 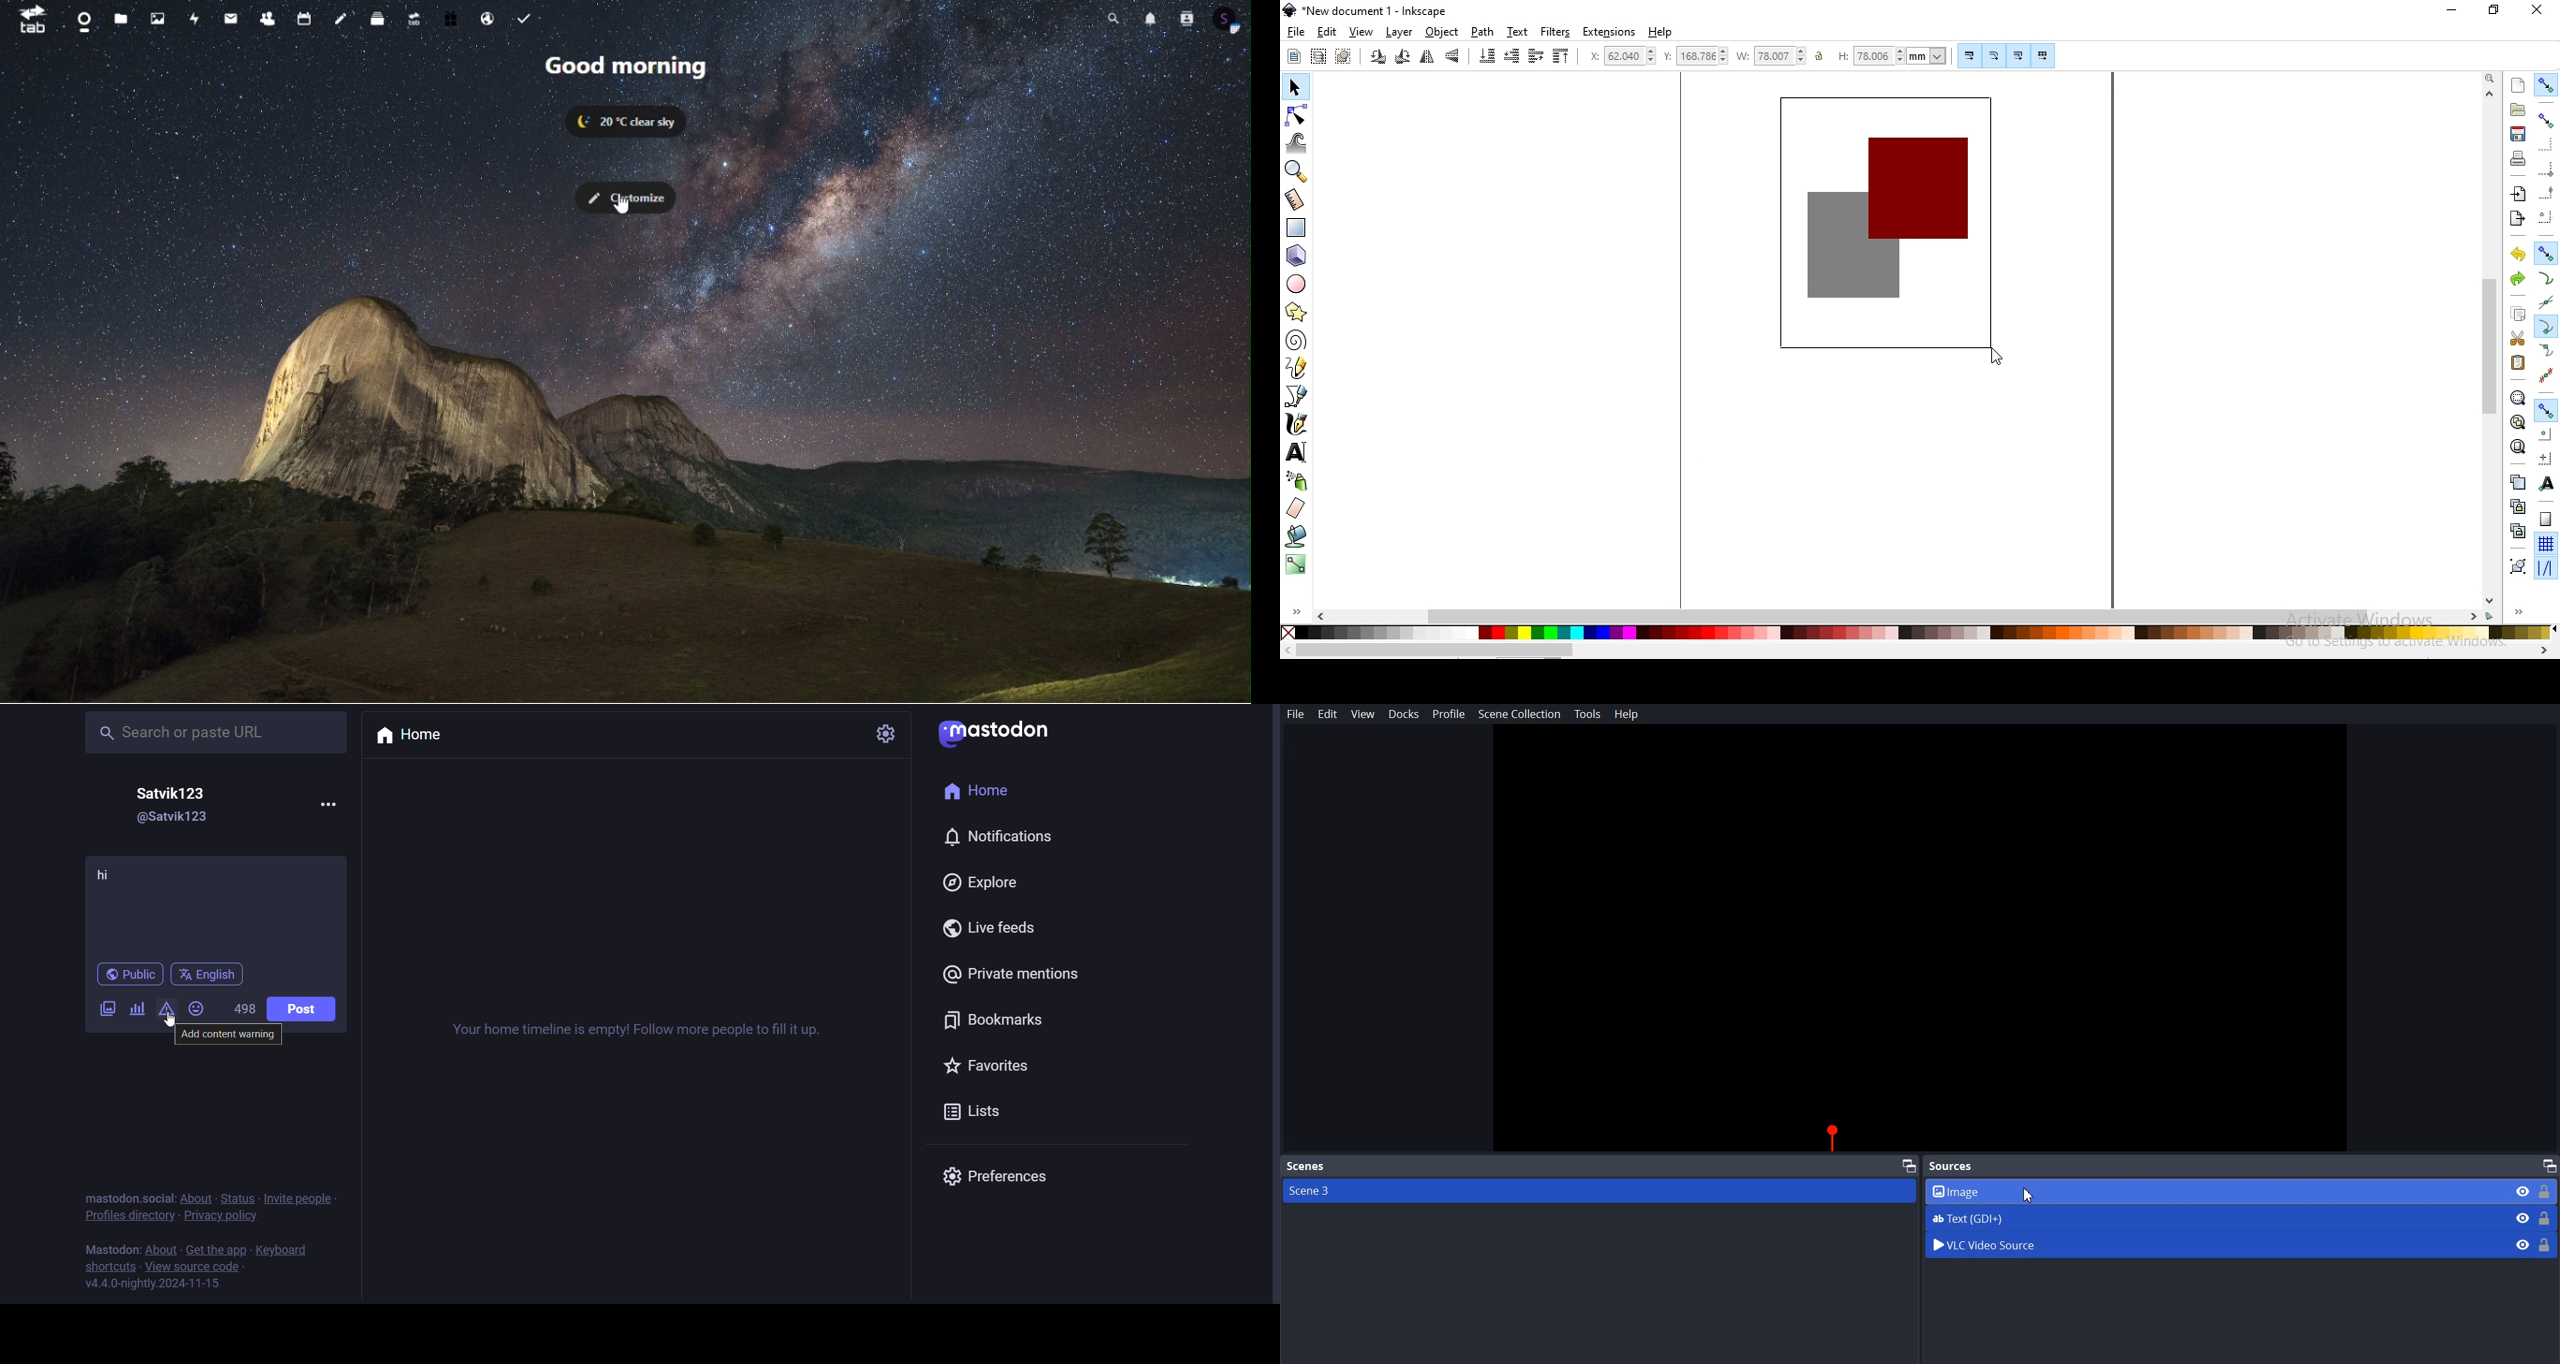 I want to click on create 3d box, so click(x=1299, y=256).